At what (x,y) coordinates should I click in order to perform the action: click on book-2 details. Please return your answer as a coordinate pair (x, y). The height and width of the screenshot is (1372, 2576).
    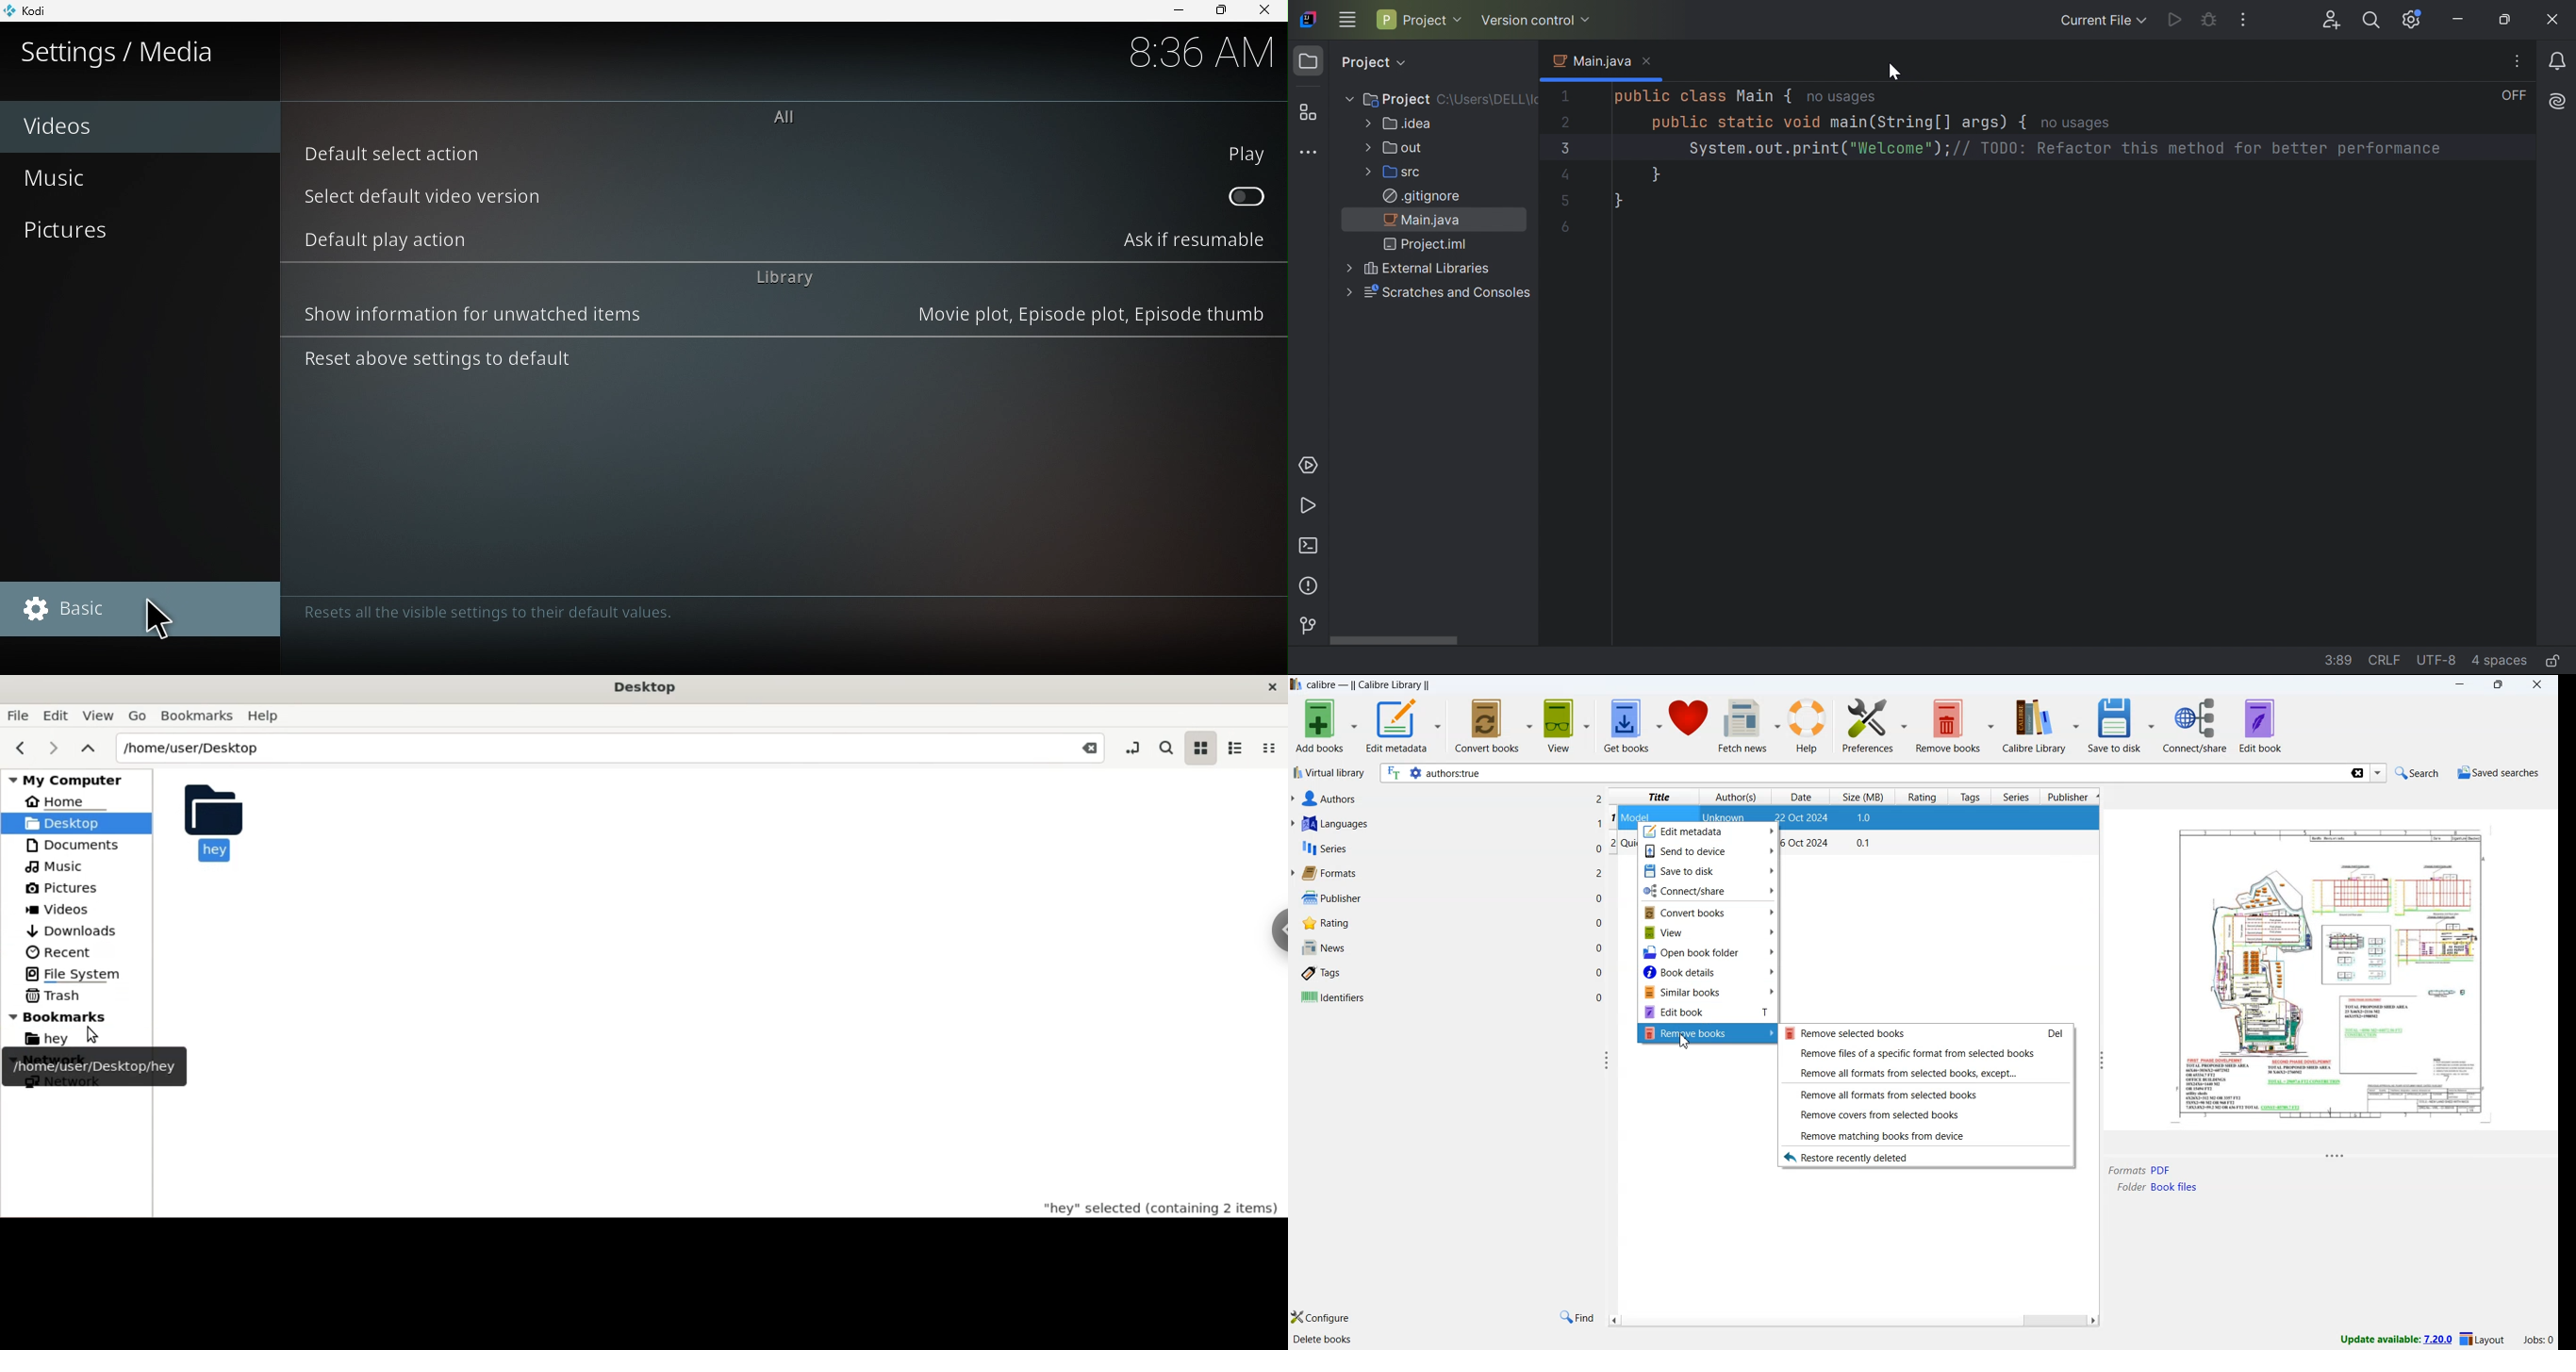
    Looking at the image, I should click on (1831, 845).